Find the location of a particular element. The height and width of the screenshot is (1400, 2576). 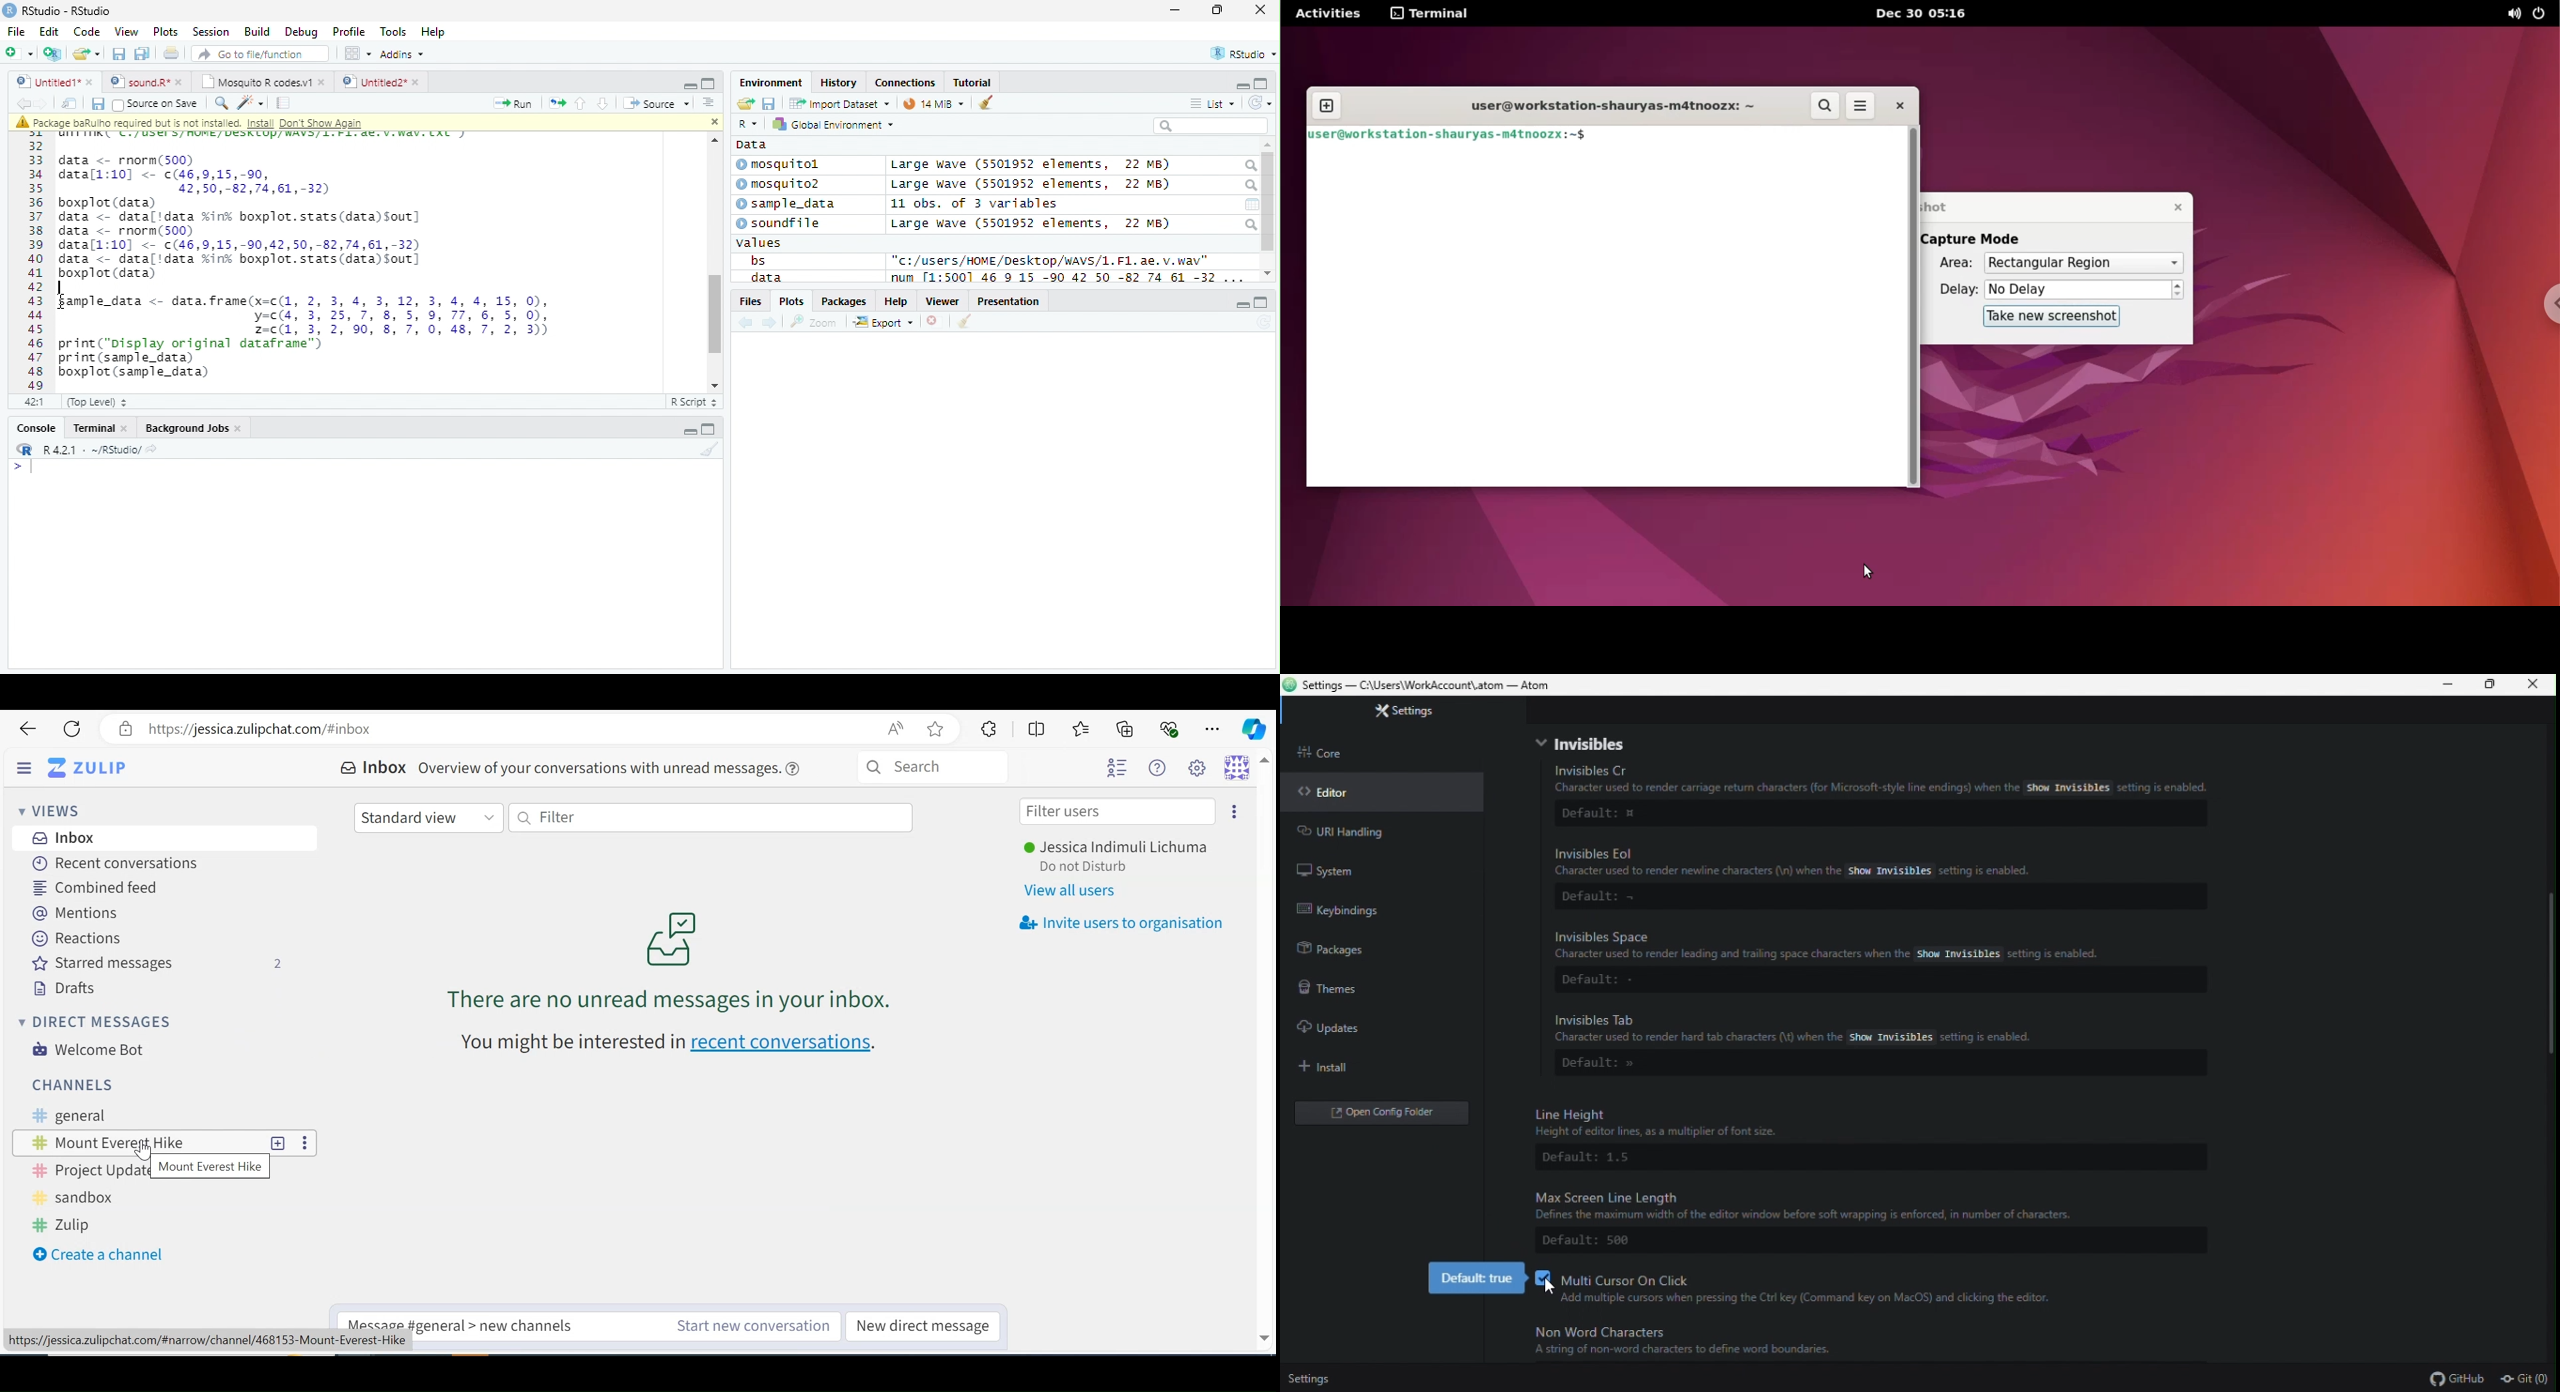

General Channel is located at coordinates (154, 1117).